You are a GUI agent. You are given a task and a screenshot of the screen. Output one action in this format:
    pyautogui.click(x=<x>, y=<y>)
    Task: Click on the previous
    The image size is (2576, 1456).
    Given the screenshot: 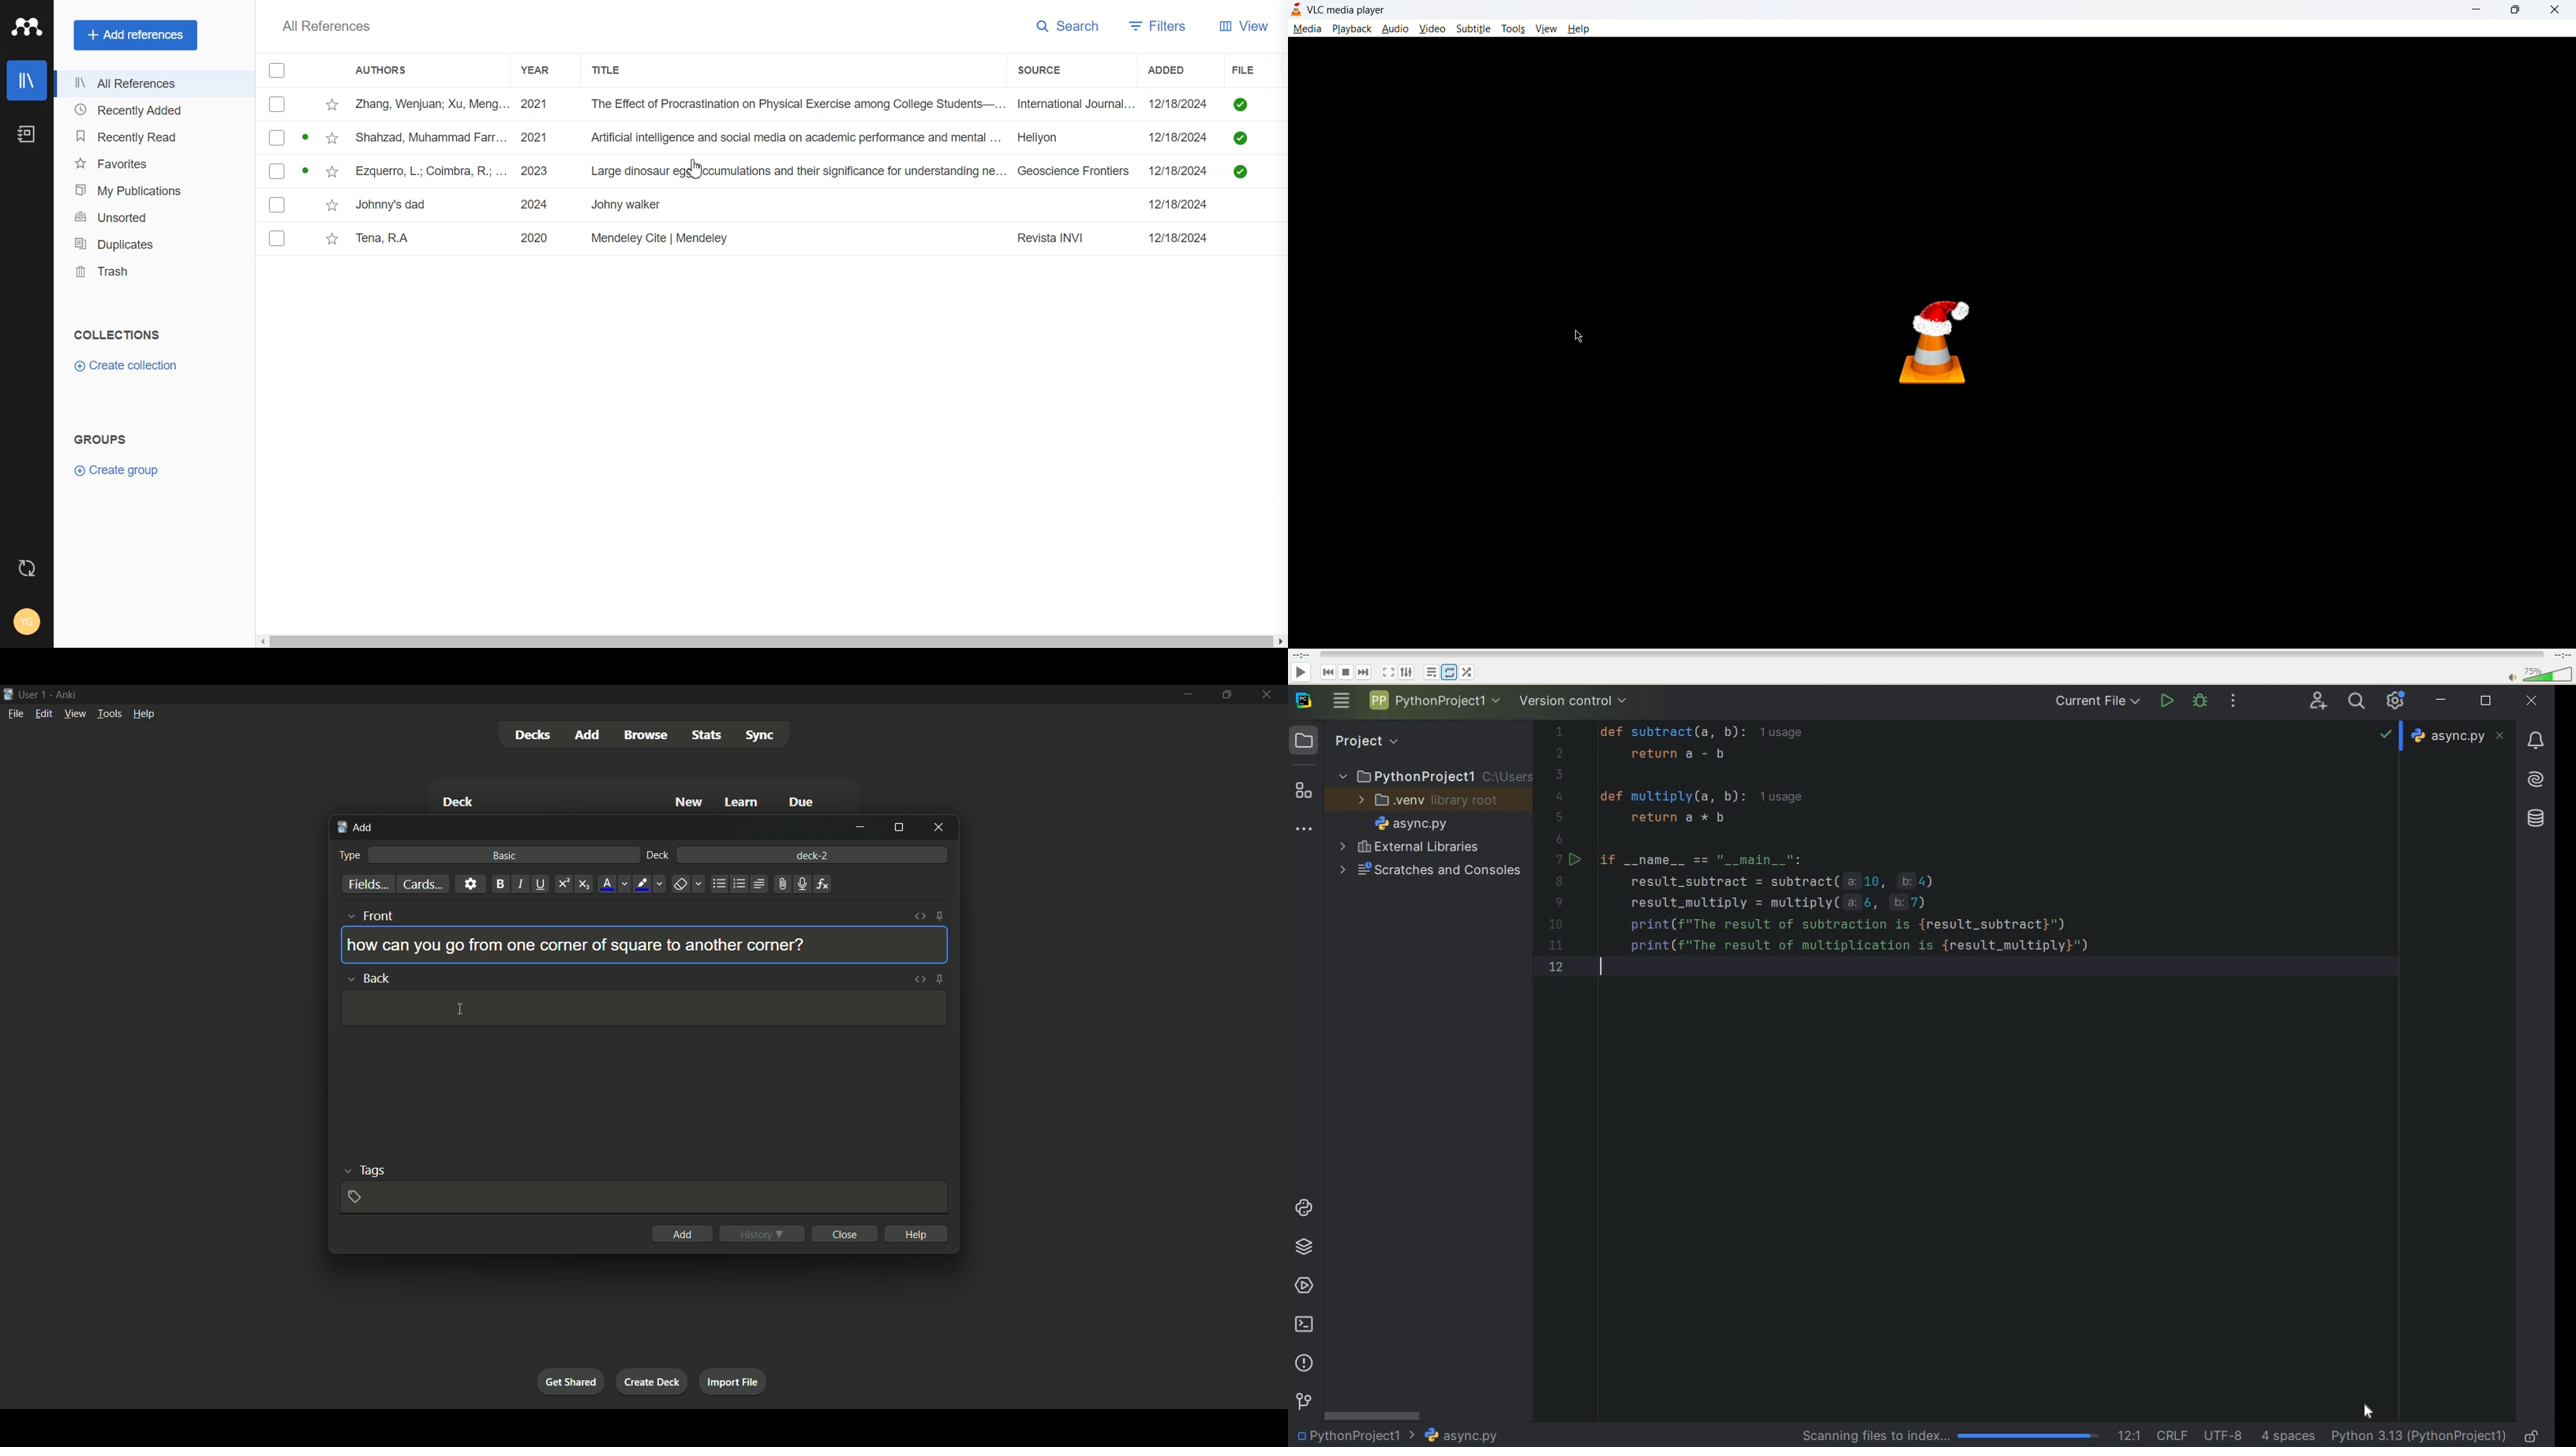 What is the action you would take?
    pyautogui.click(x=1326, y=674)
    